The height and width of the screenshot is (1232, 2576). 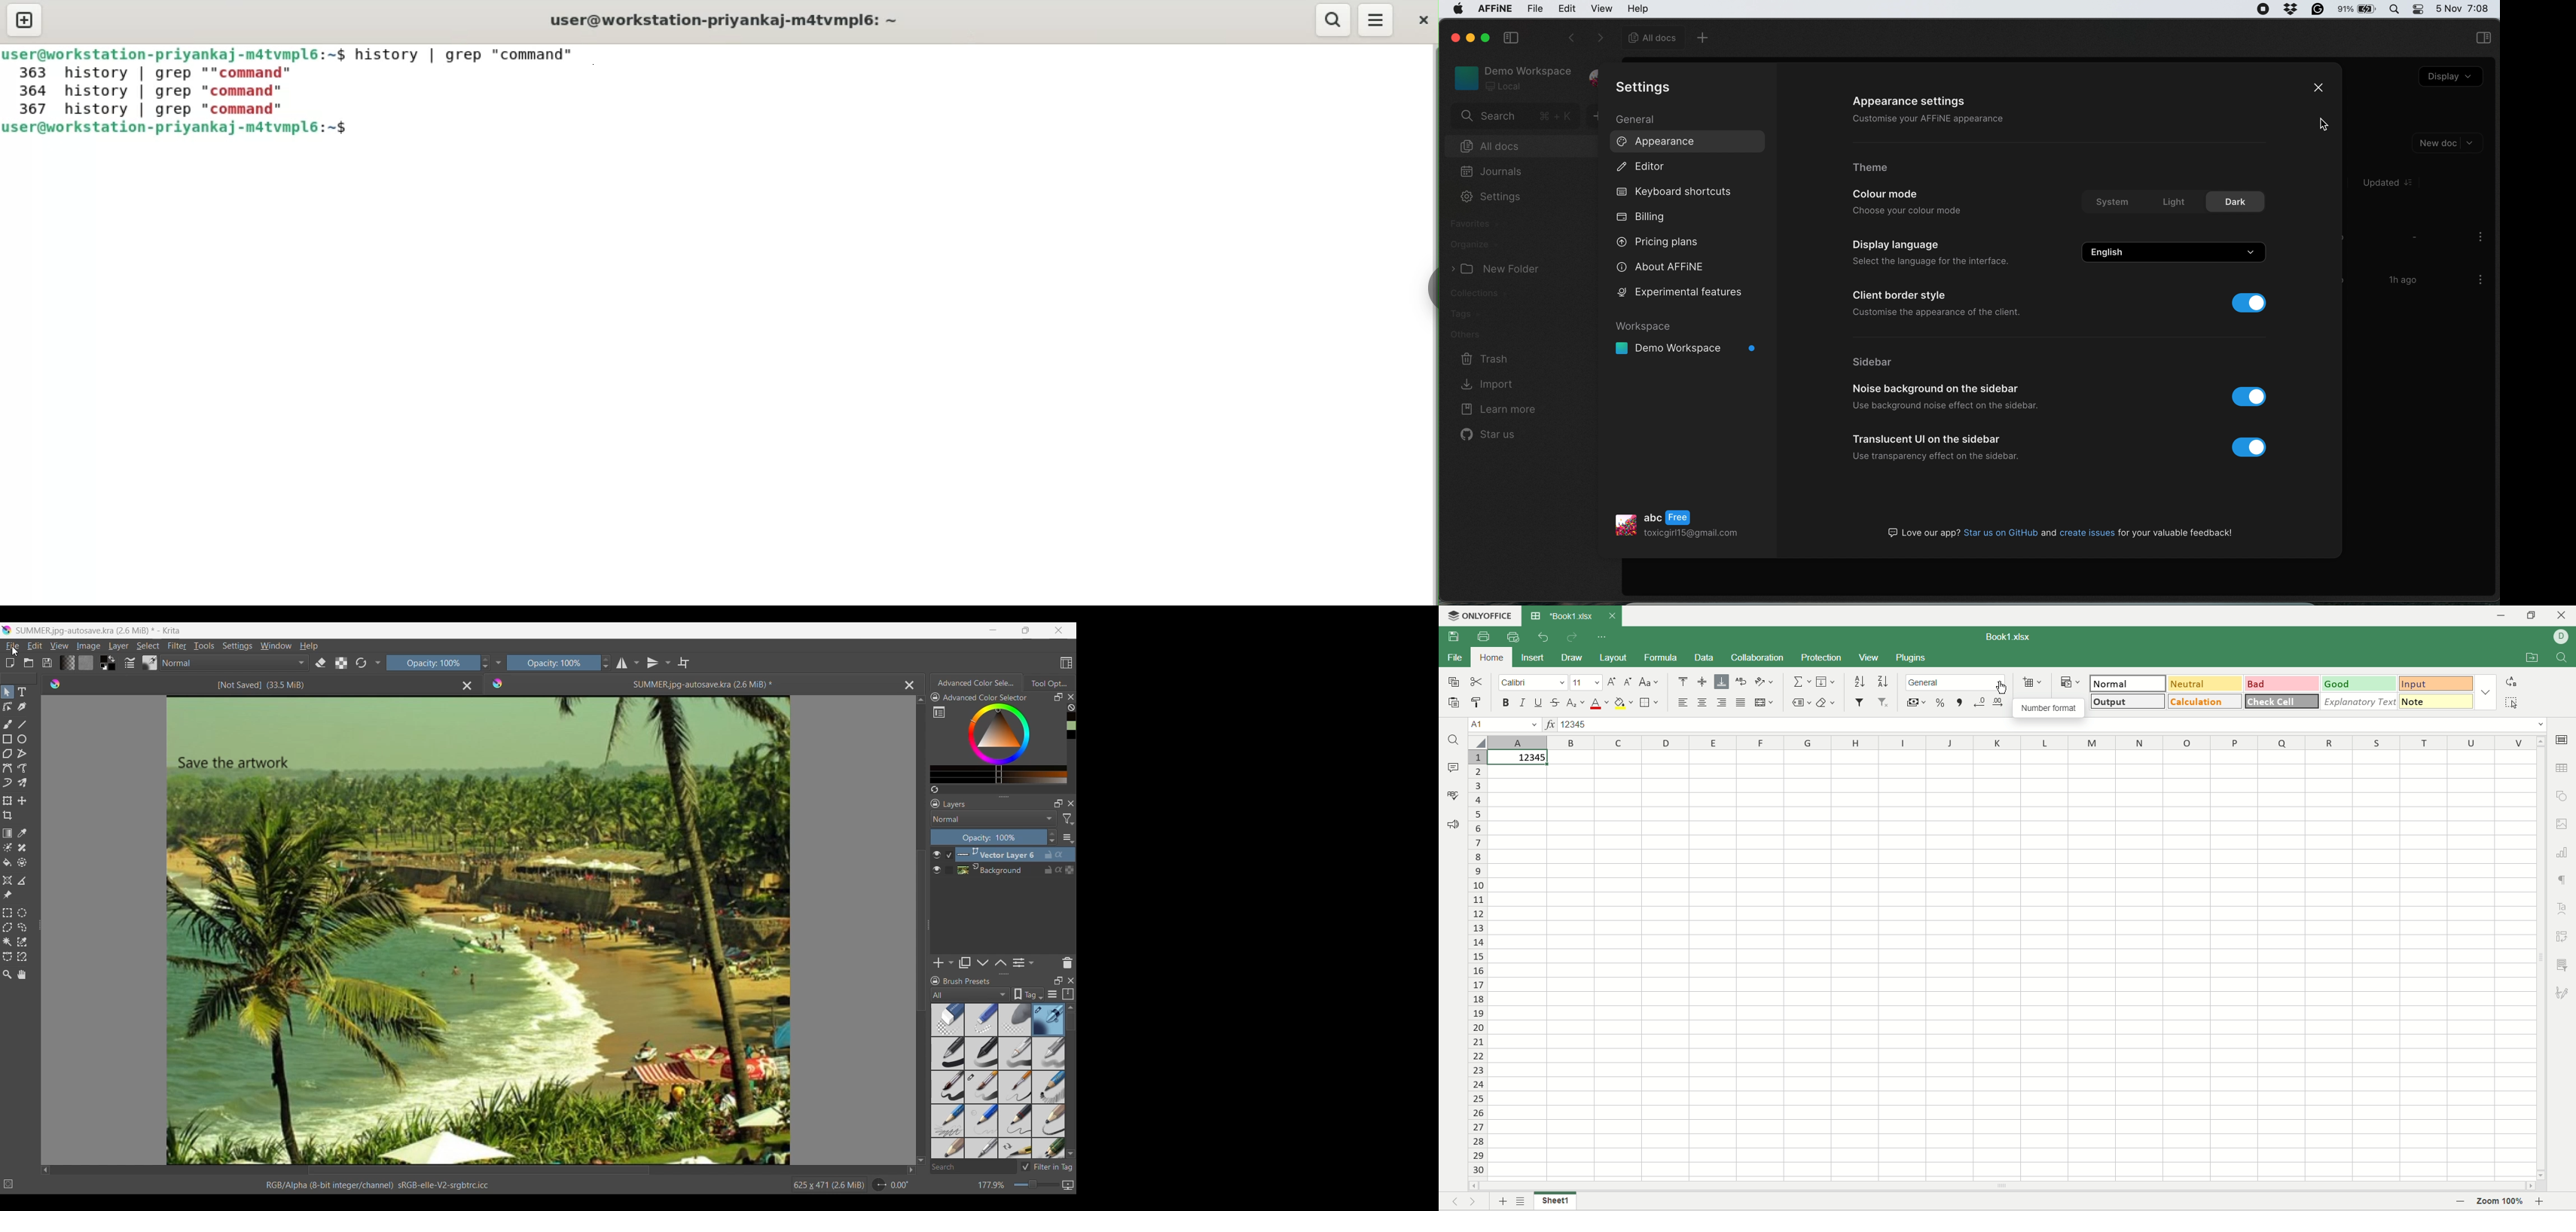 I want to click on Increase/Decrease opacity, so click(x=606, y=663).